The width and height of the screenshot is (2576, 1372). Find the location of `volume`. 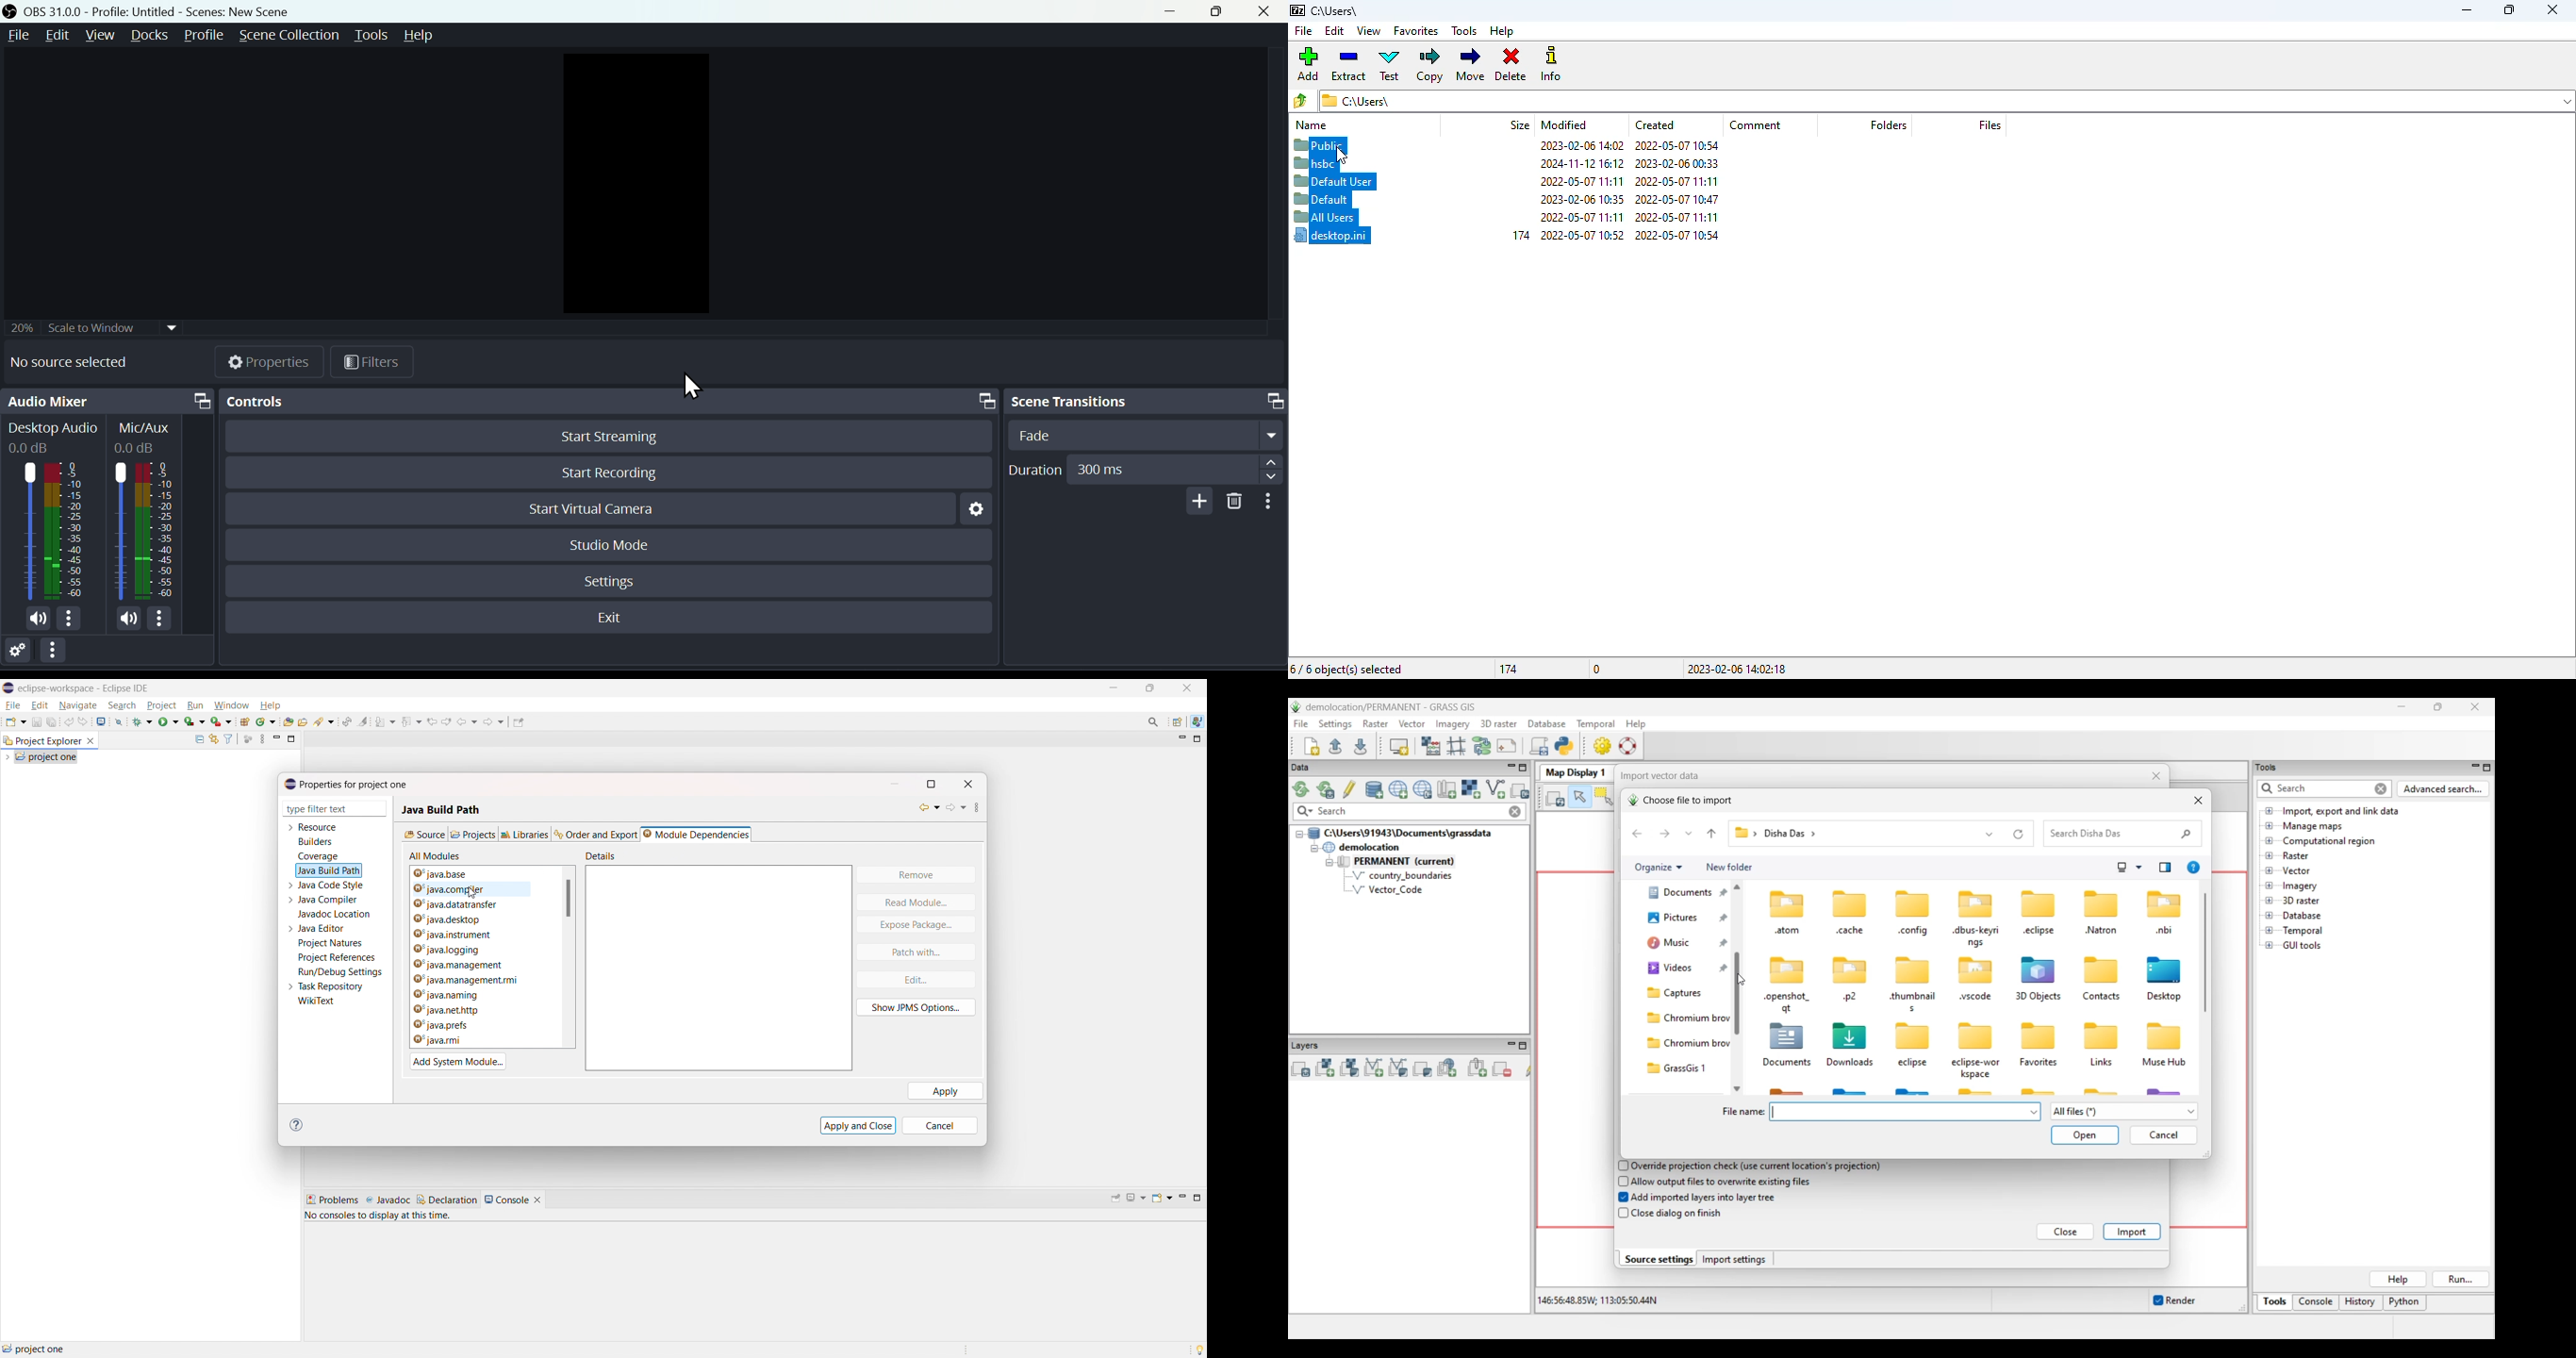

volume is located at coordinates (35, 621).